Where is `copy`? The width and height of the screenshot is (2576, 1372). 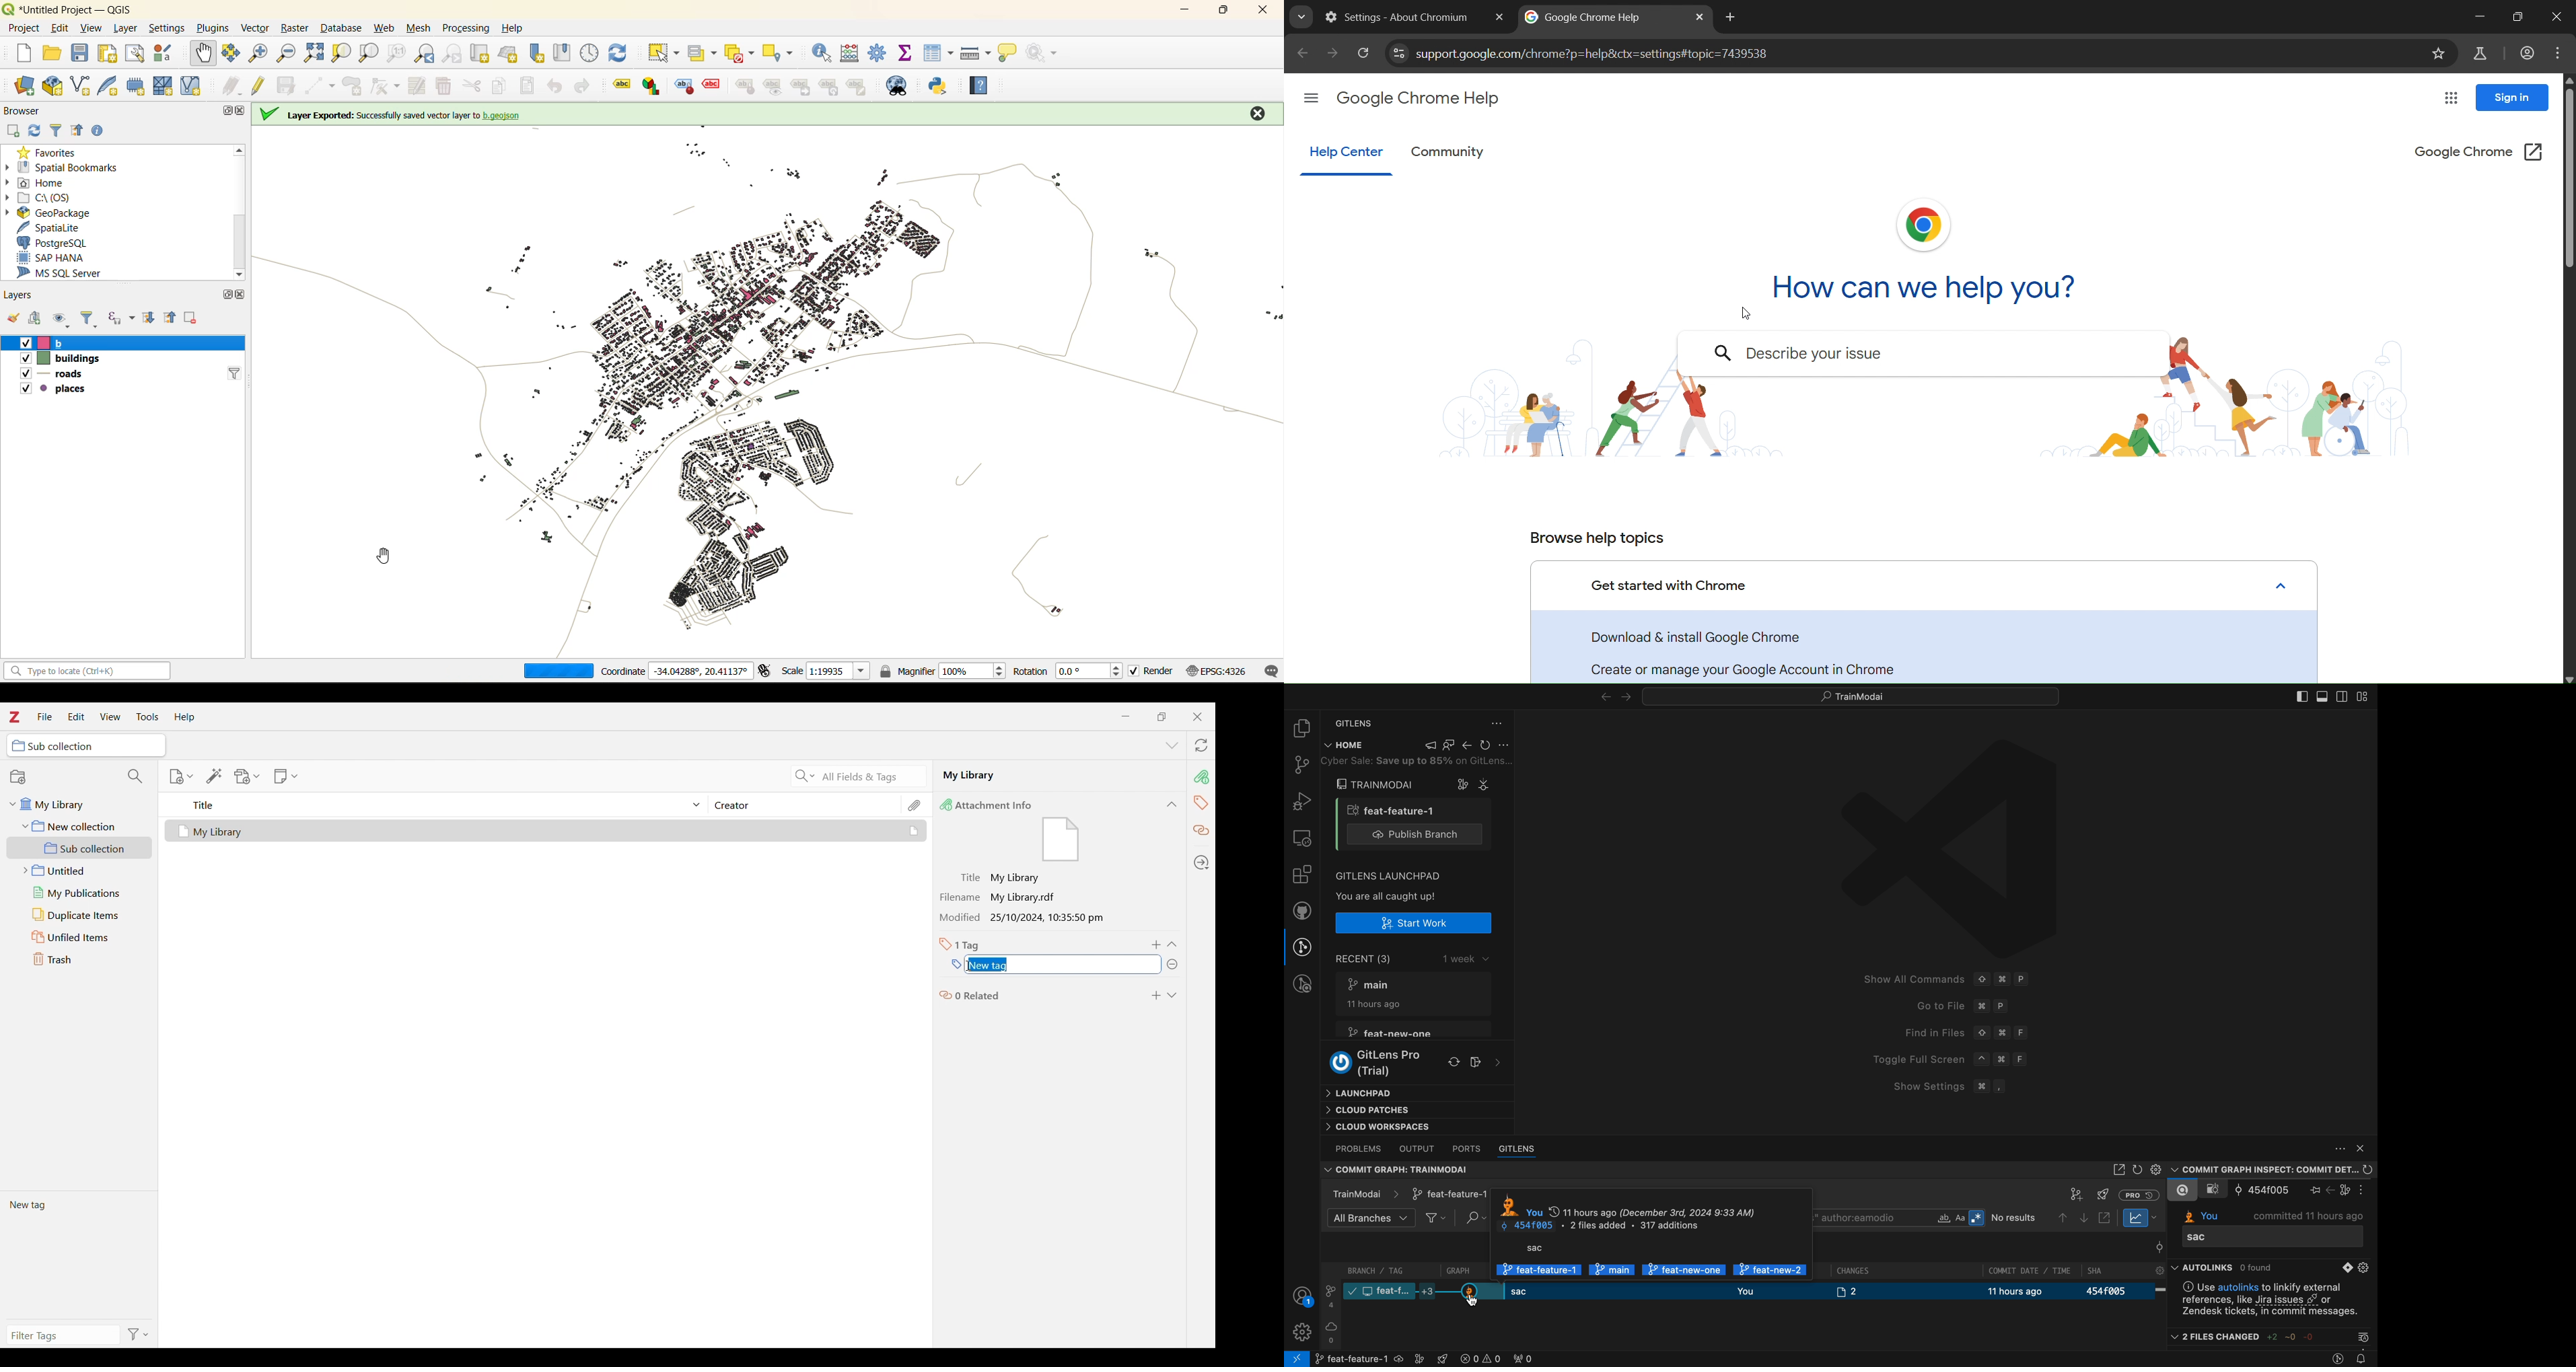
copy is located at coordinates (496, 86).